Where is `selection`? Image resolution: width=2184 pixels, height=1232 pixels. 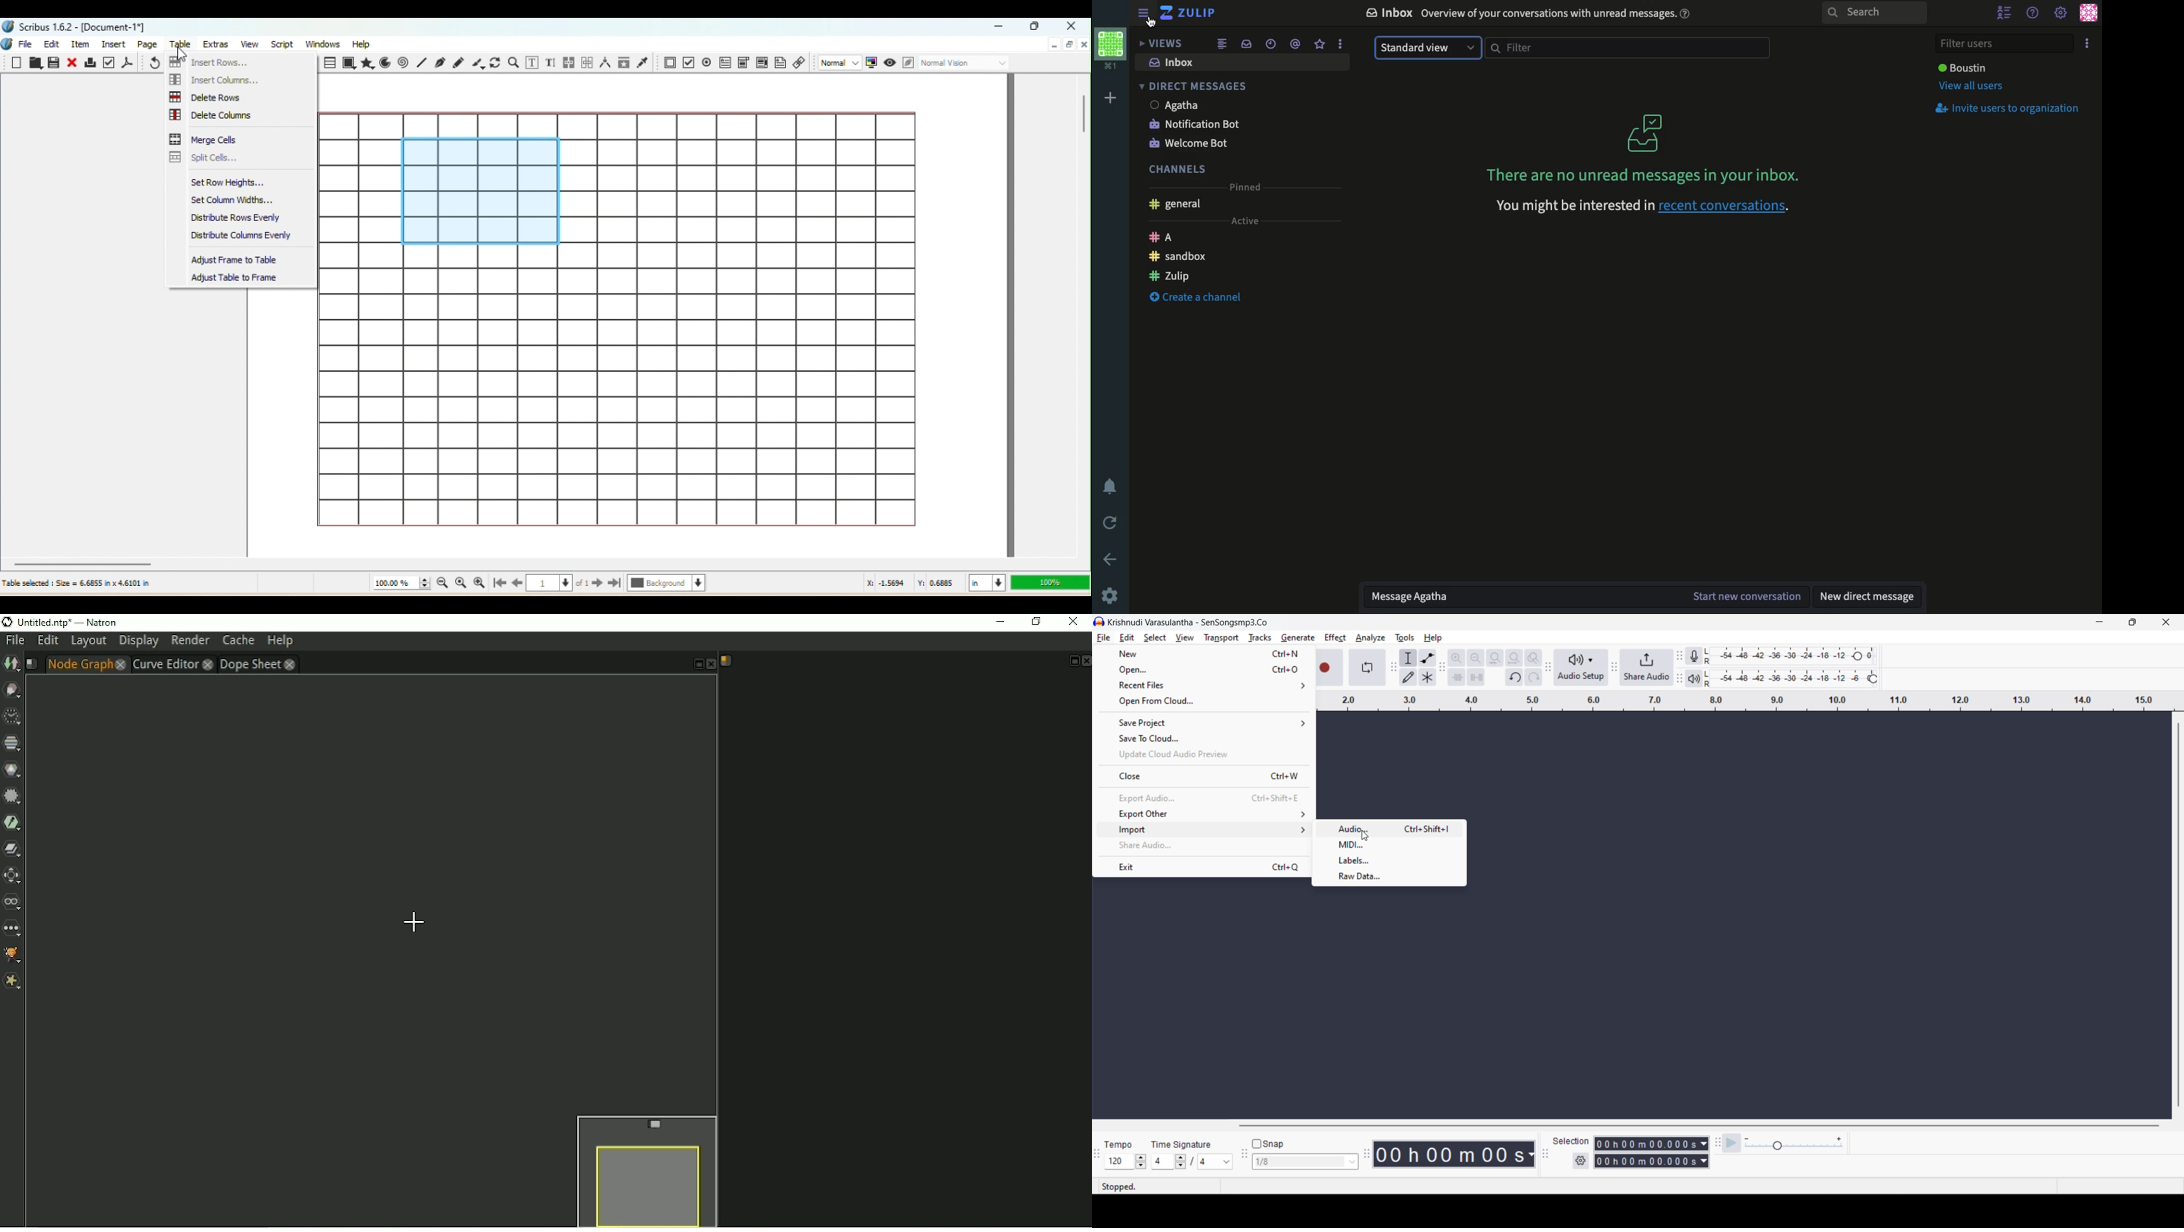 selection is located at coordinates (1571, 1141).